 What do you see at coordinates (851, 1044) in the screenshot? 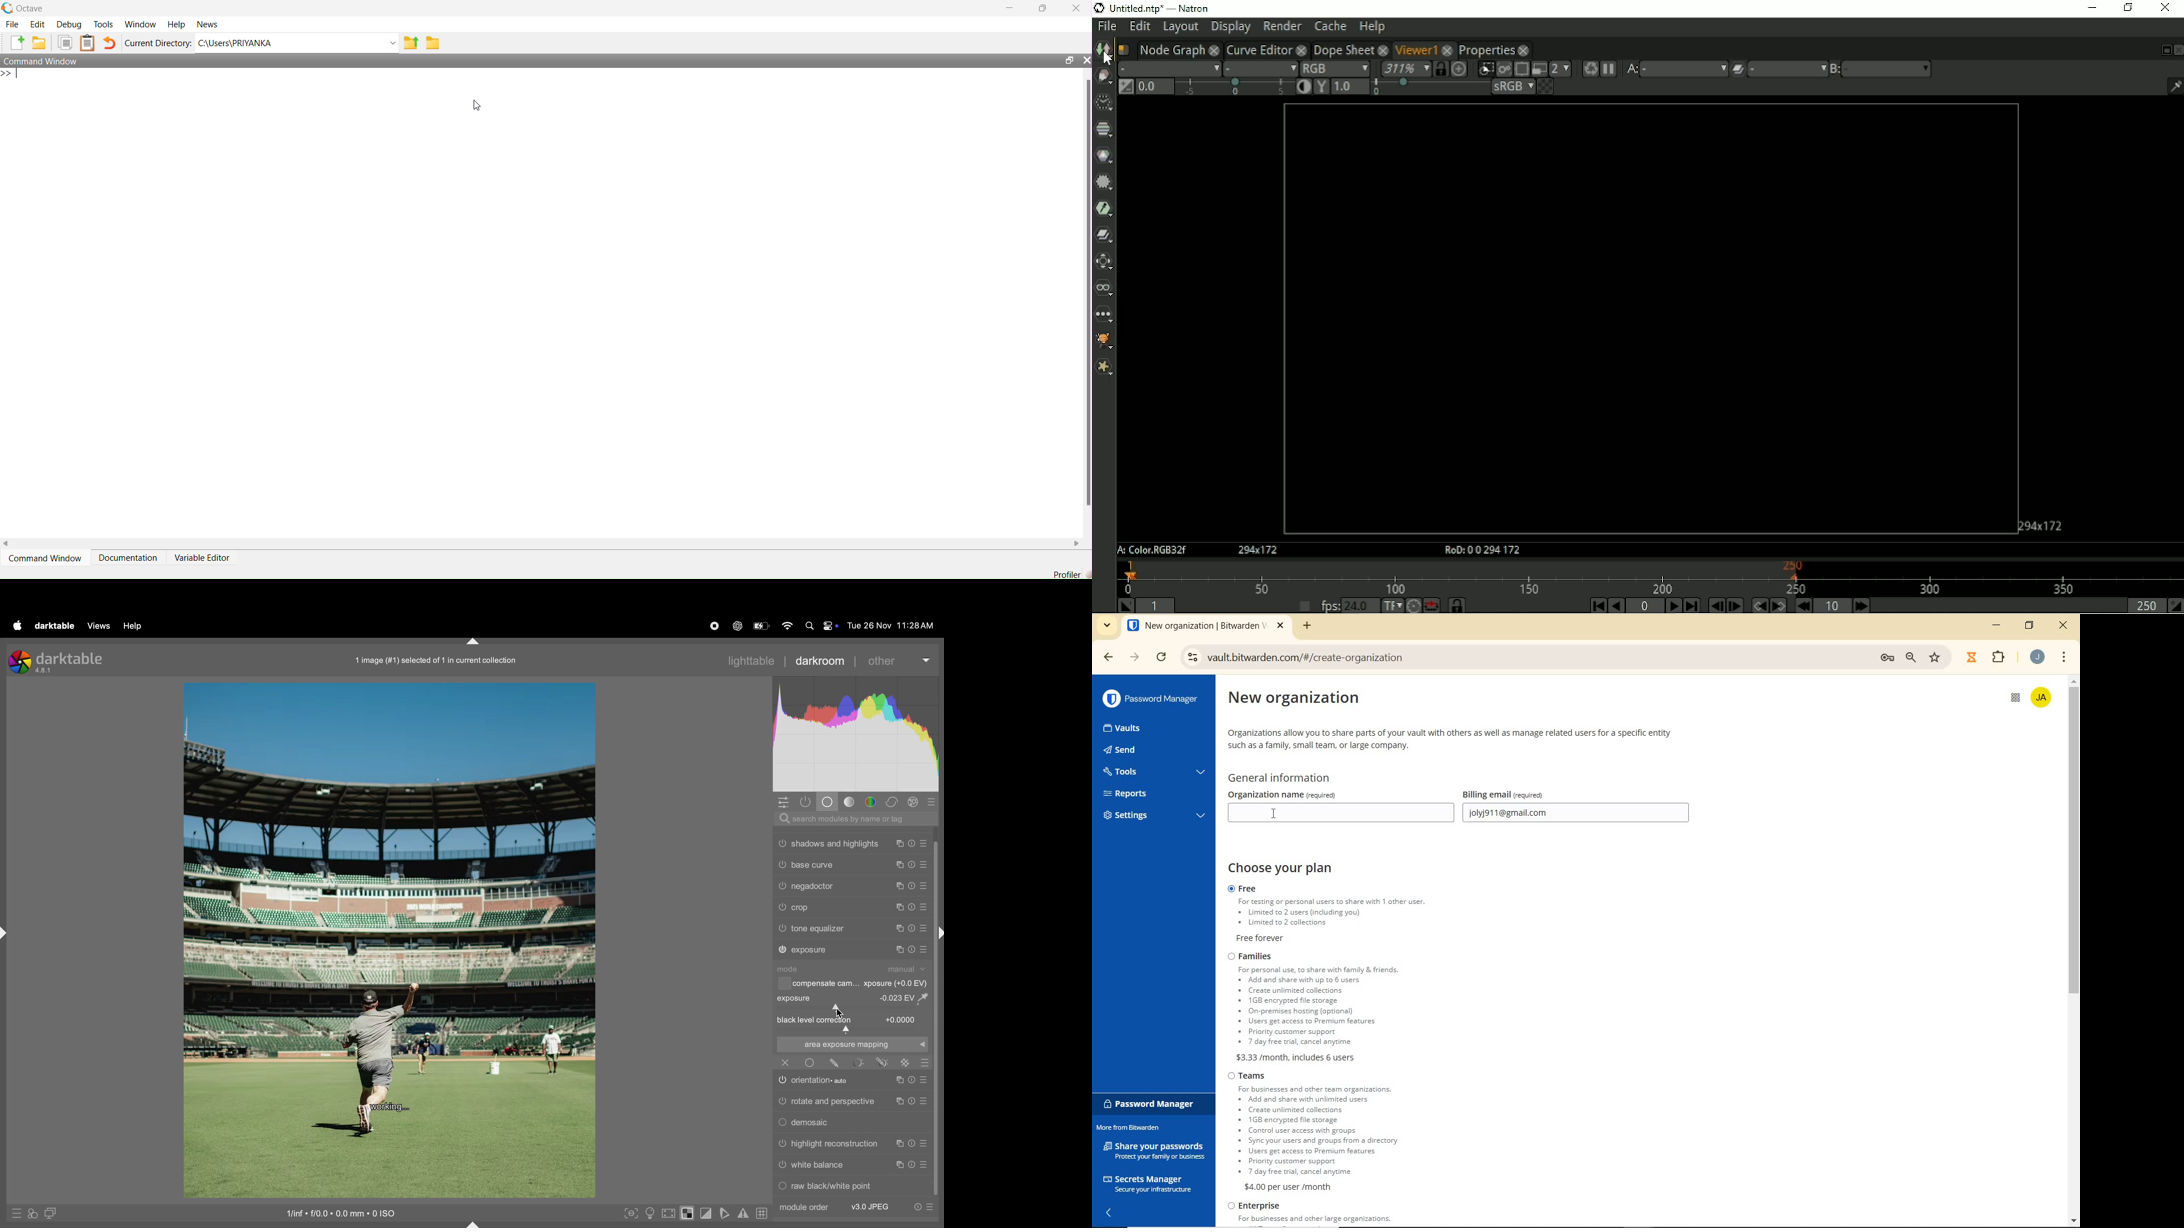
I see `area exposure mapping` at bounding box center [851, 1044].